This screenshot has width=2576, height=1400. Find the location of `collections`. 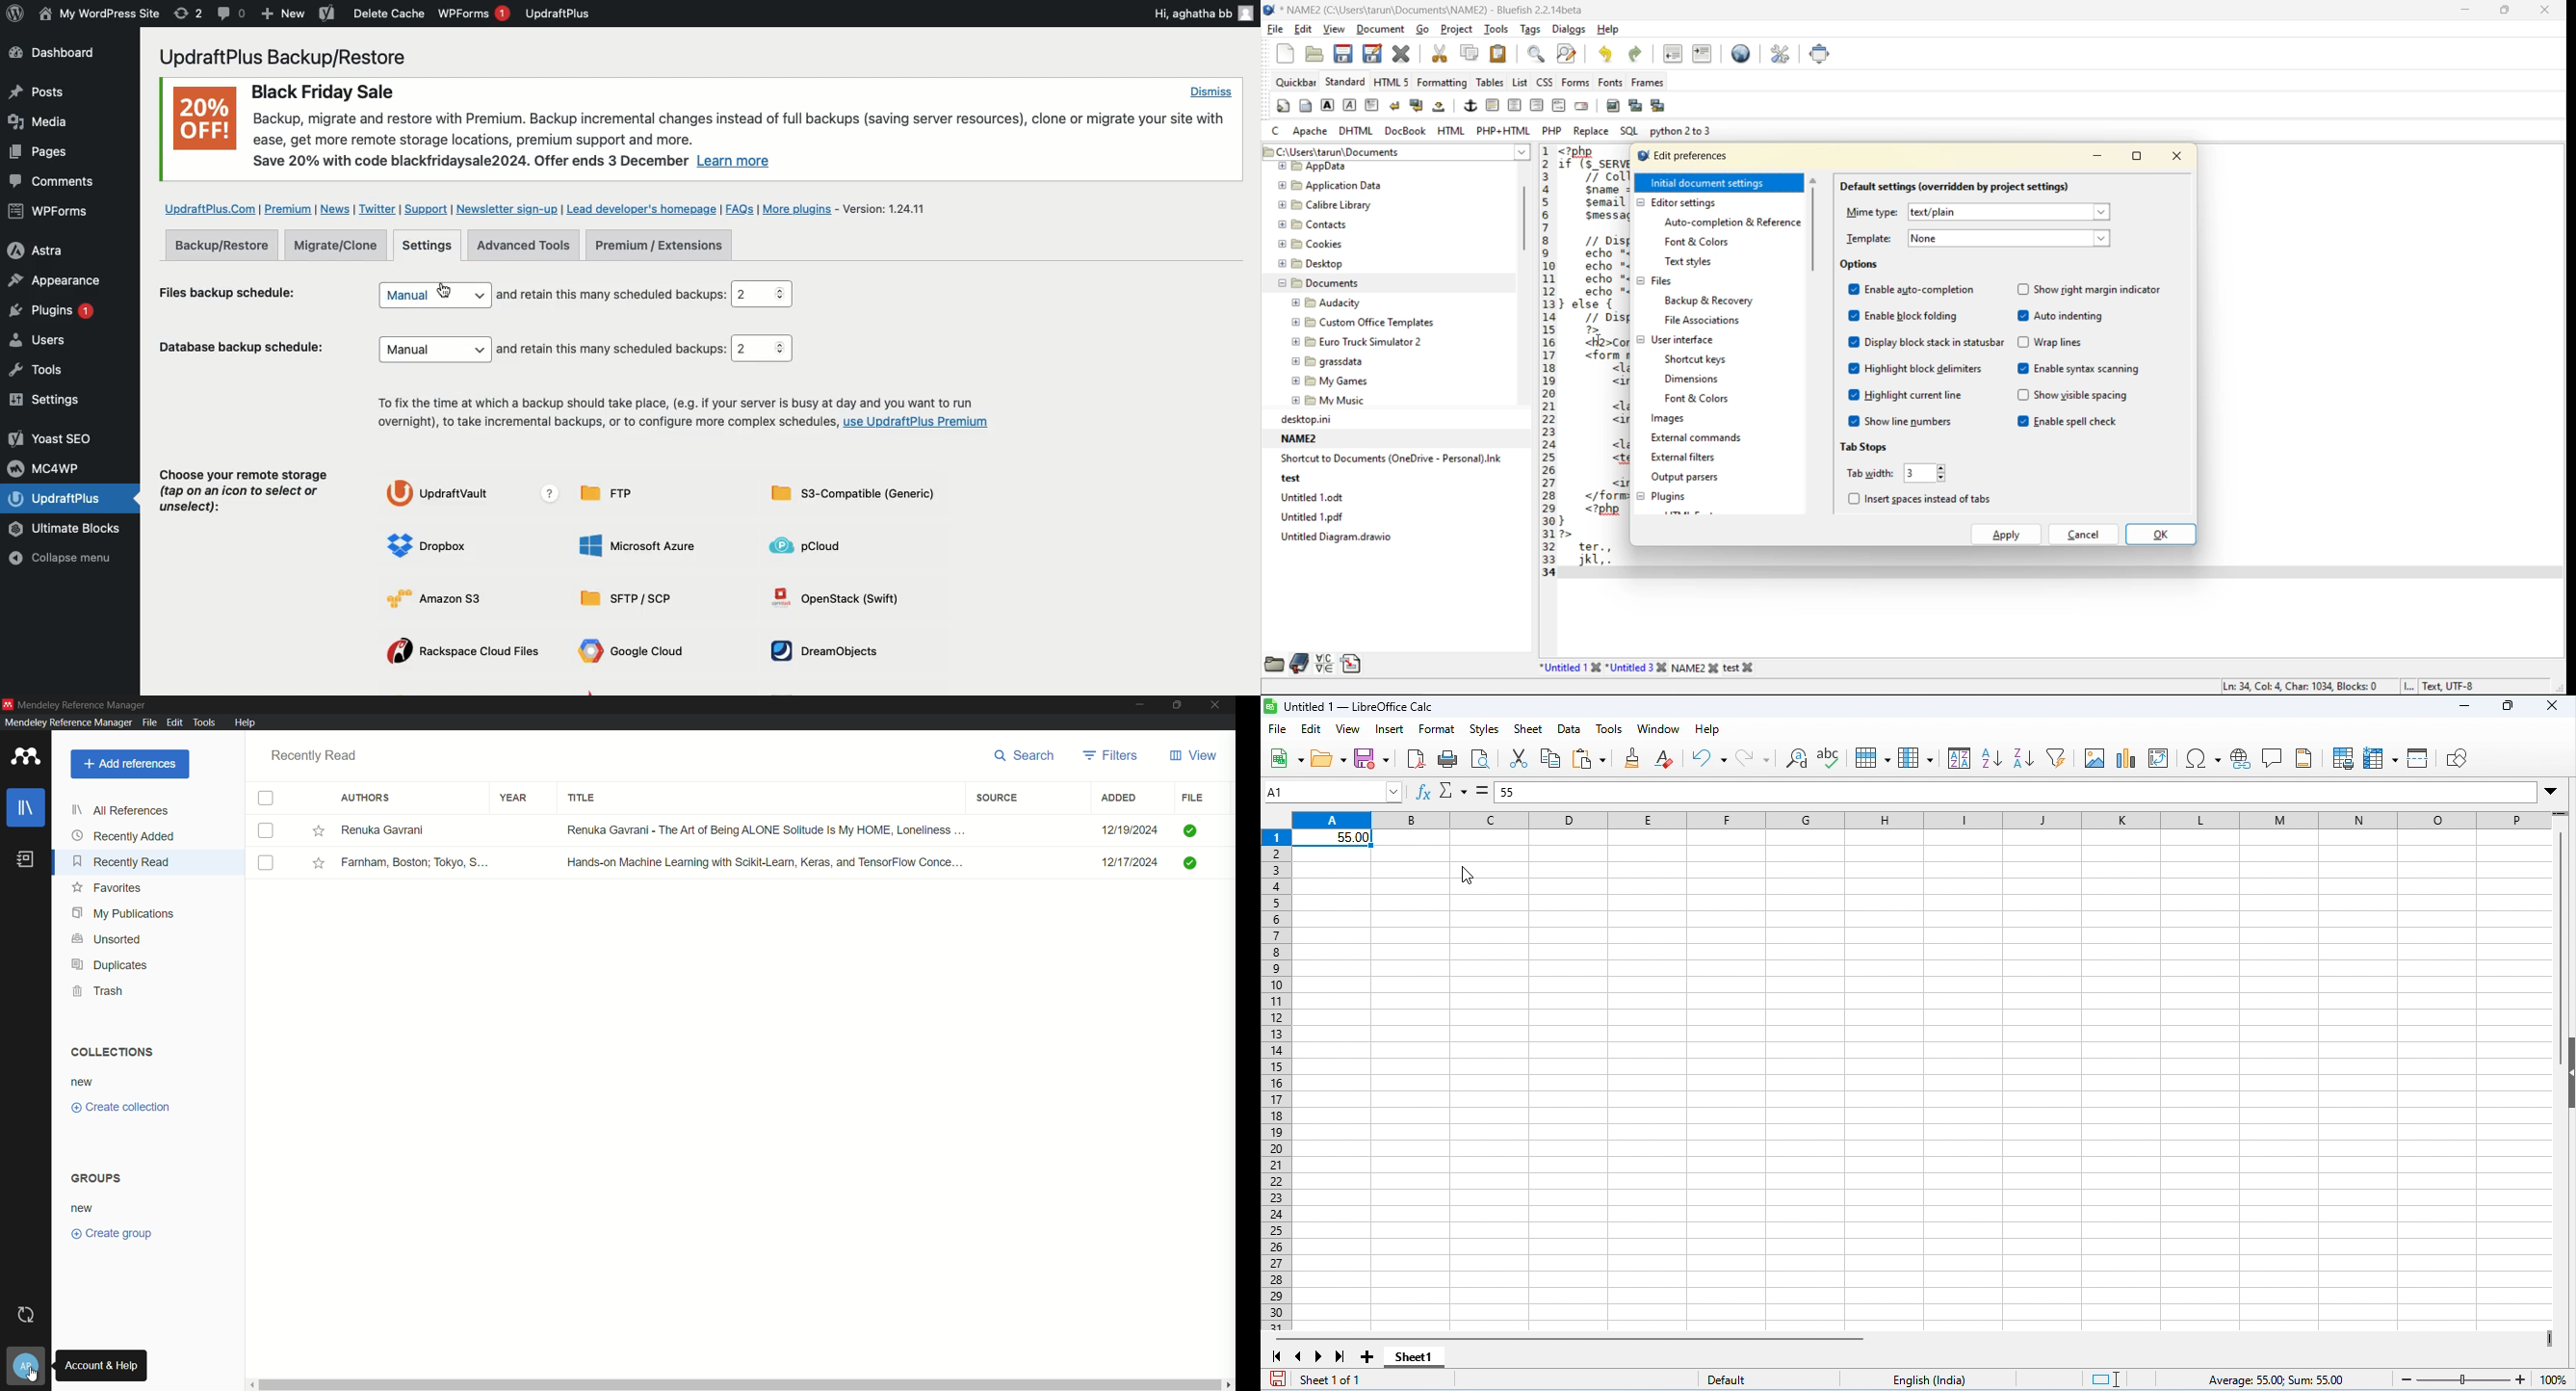

collections is located at coordinates (110, 1052).